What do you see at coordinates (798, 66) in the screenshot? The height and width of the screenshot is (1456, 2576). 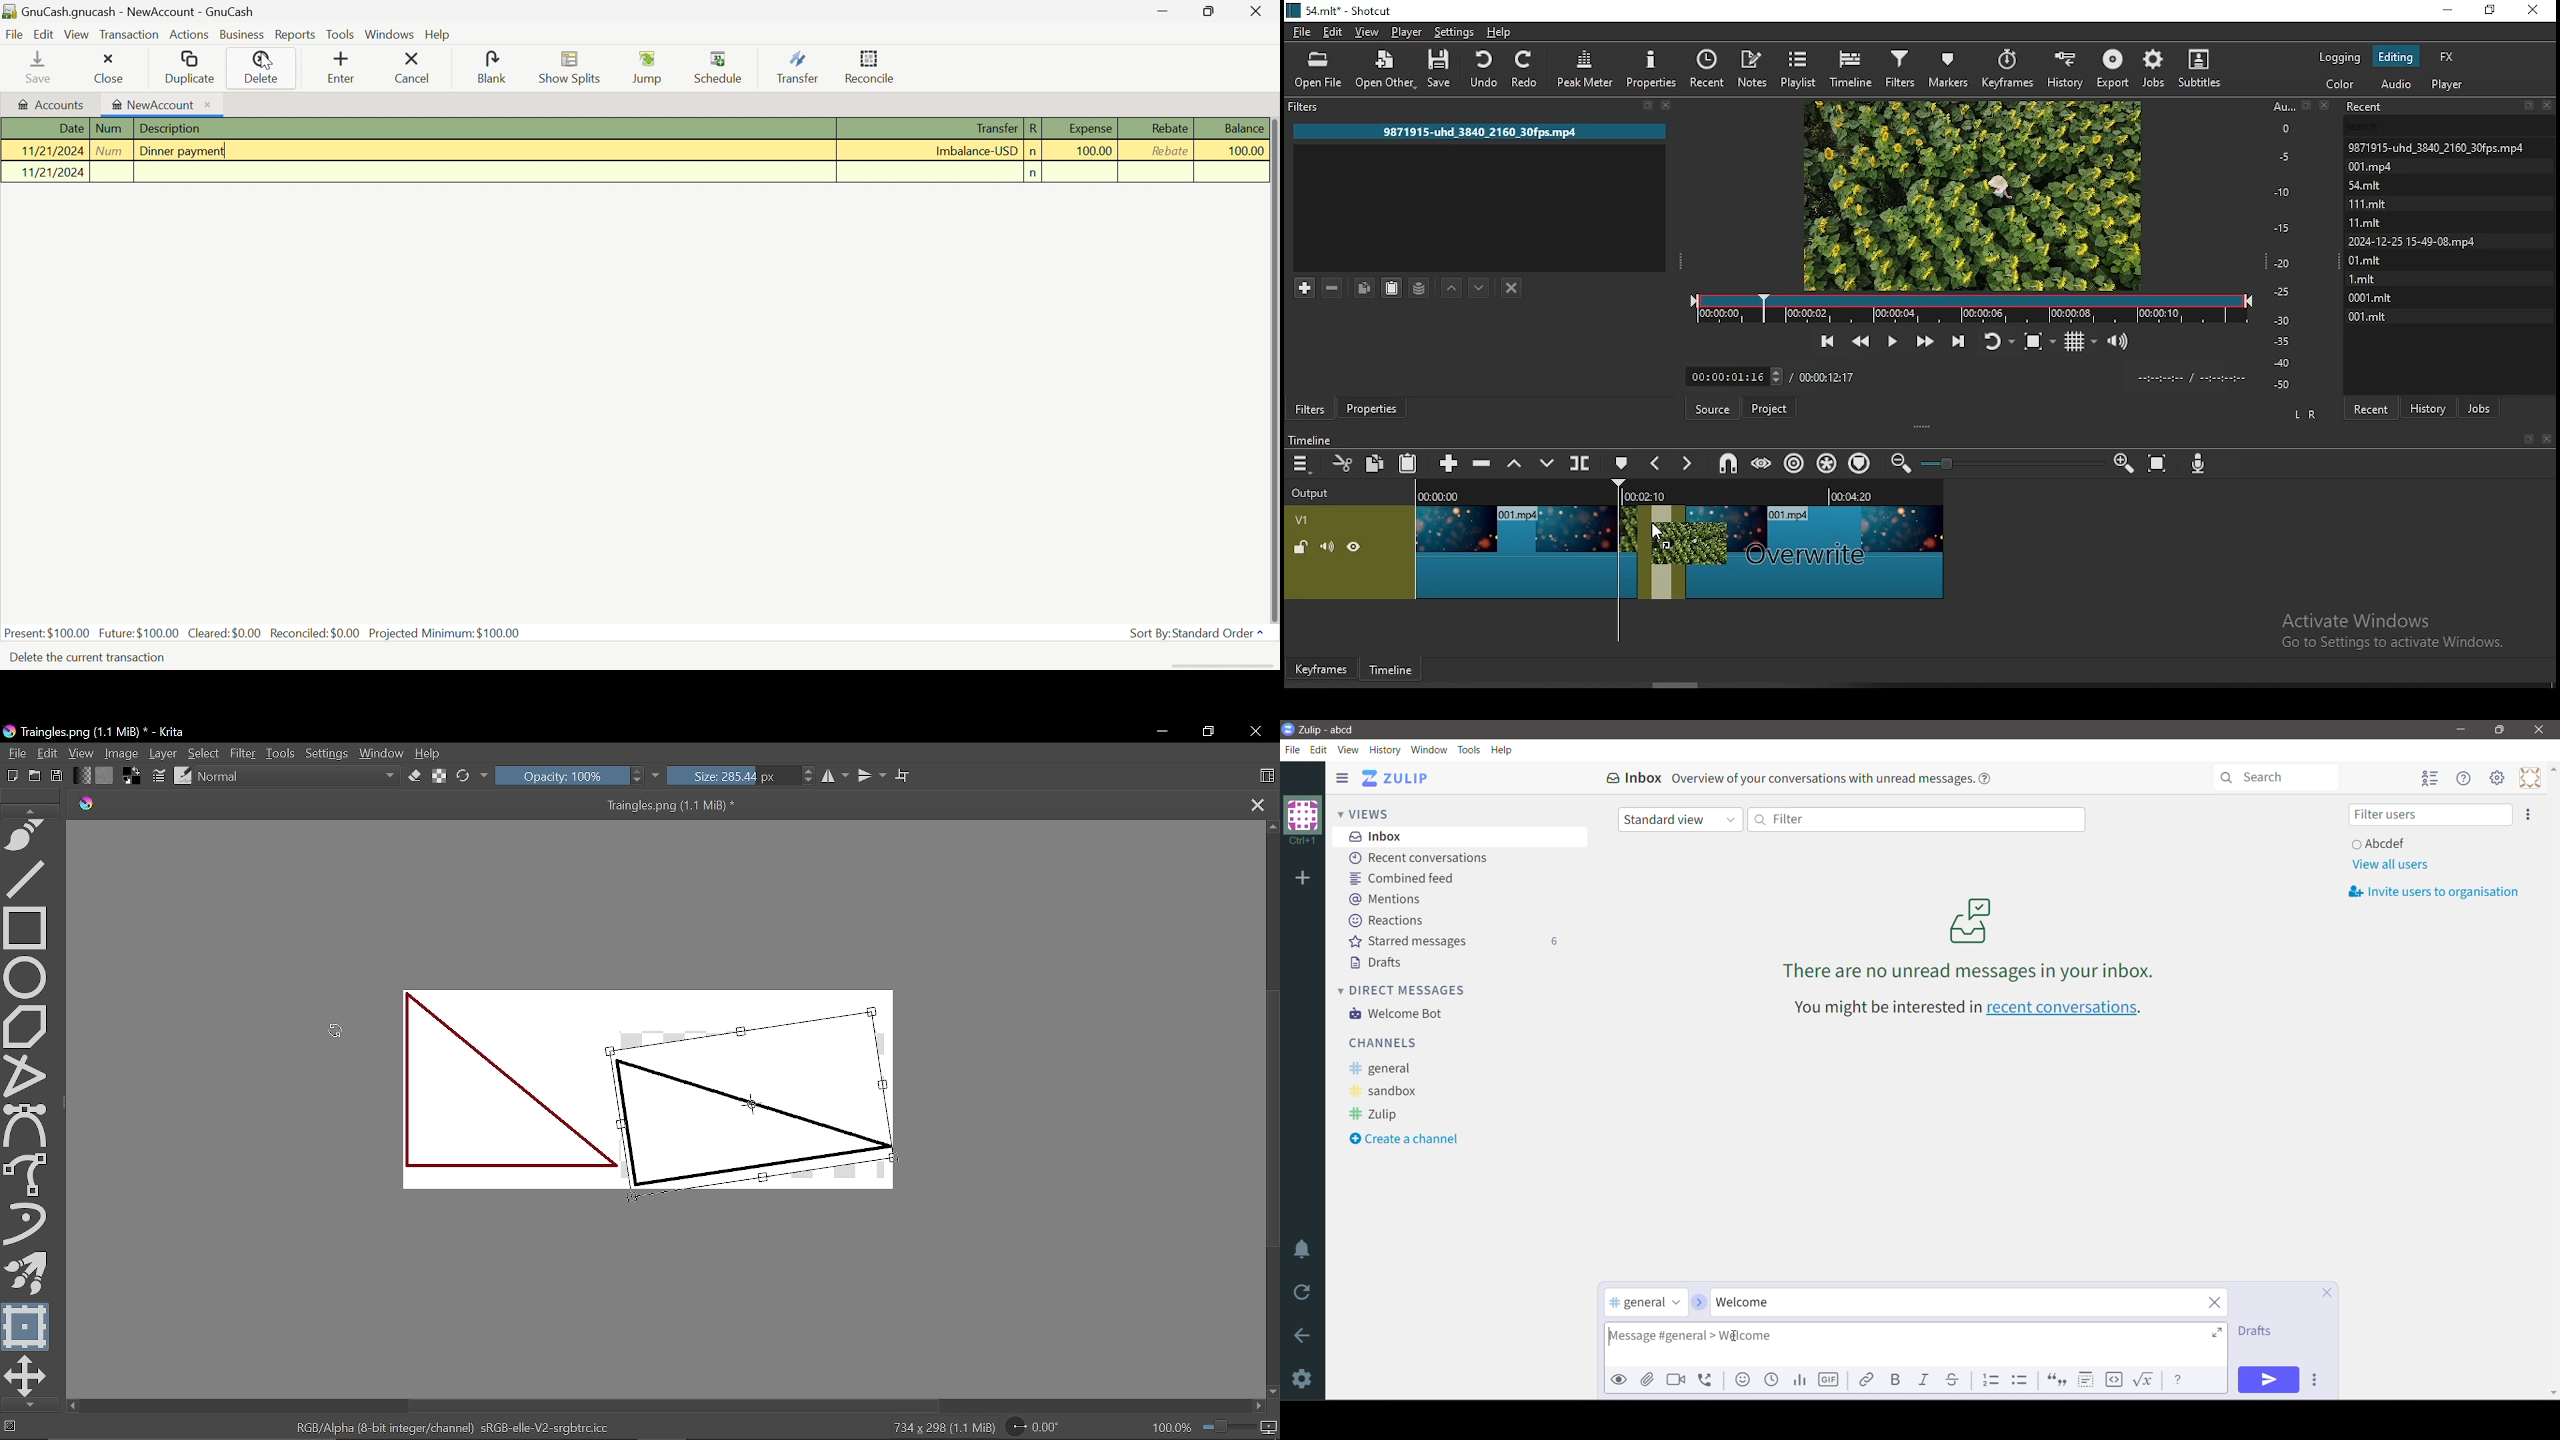 I see `Transfer` at bounding box center [798, 66].